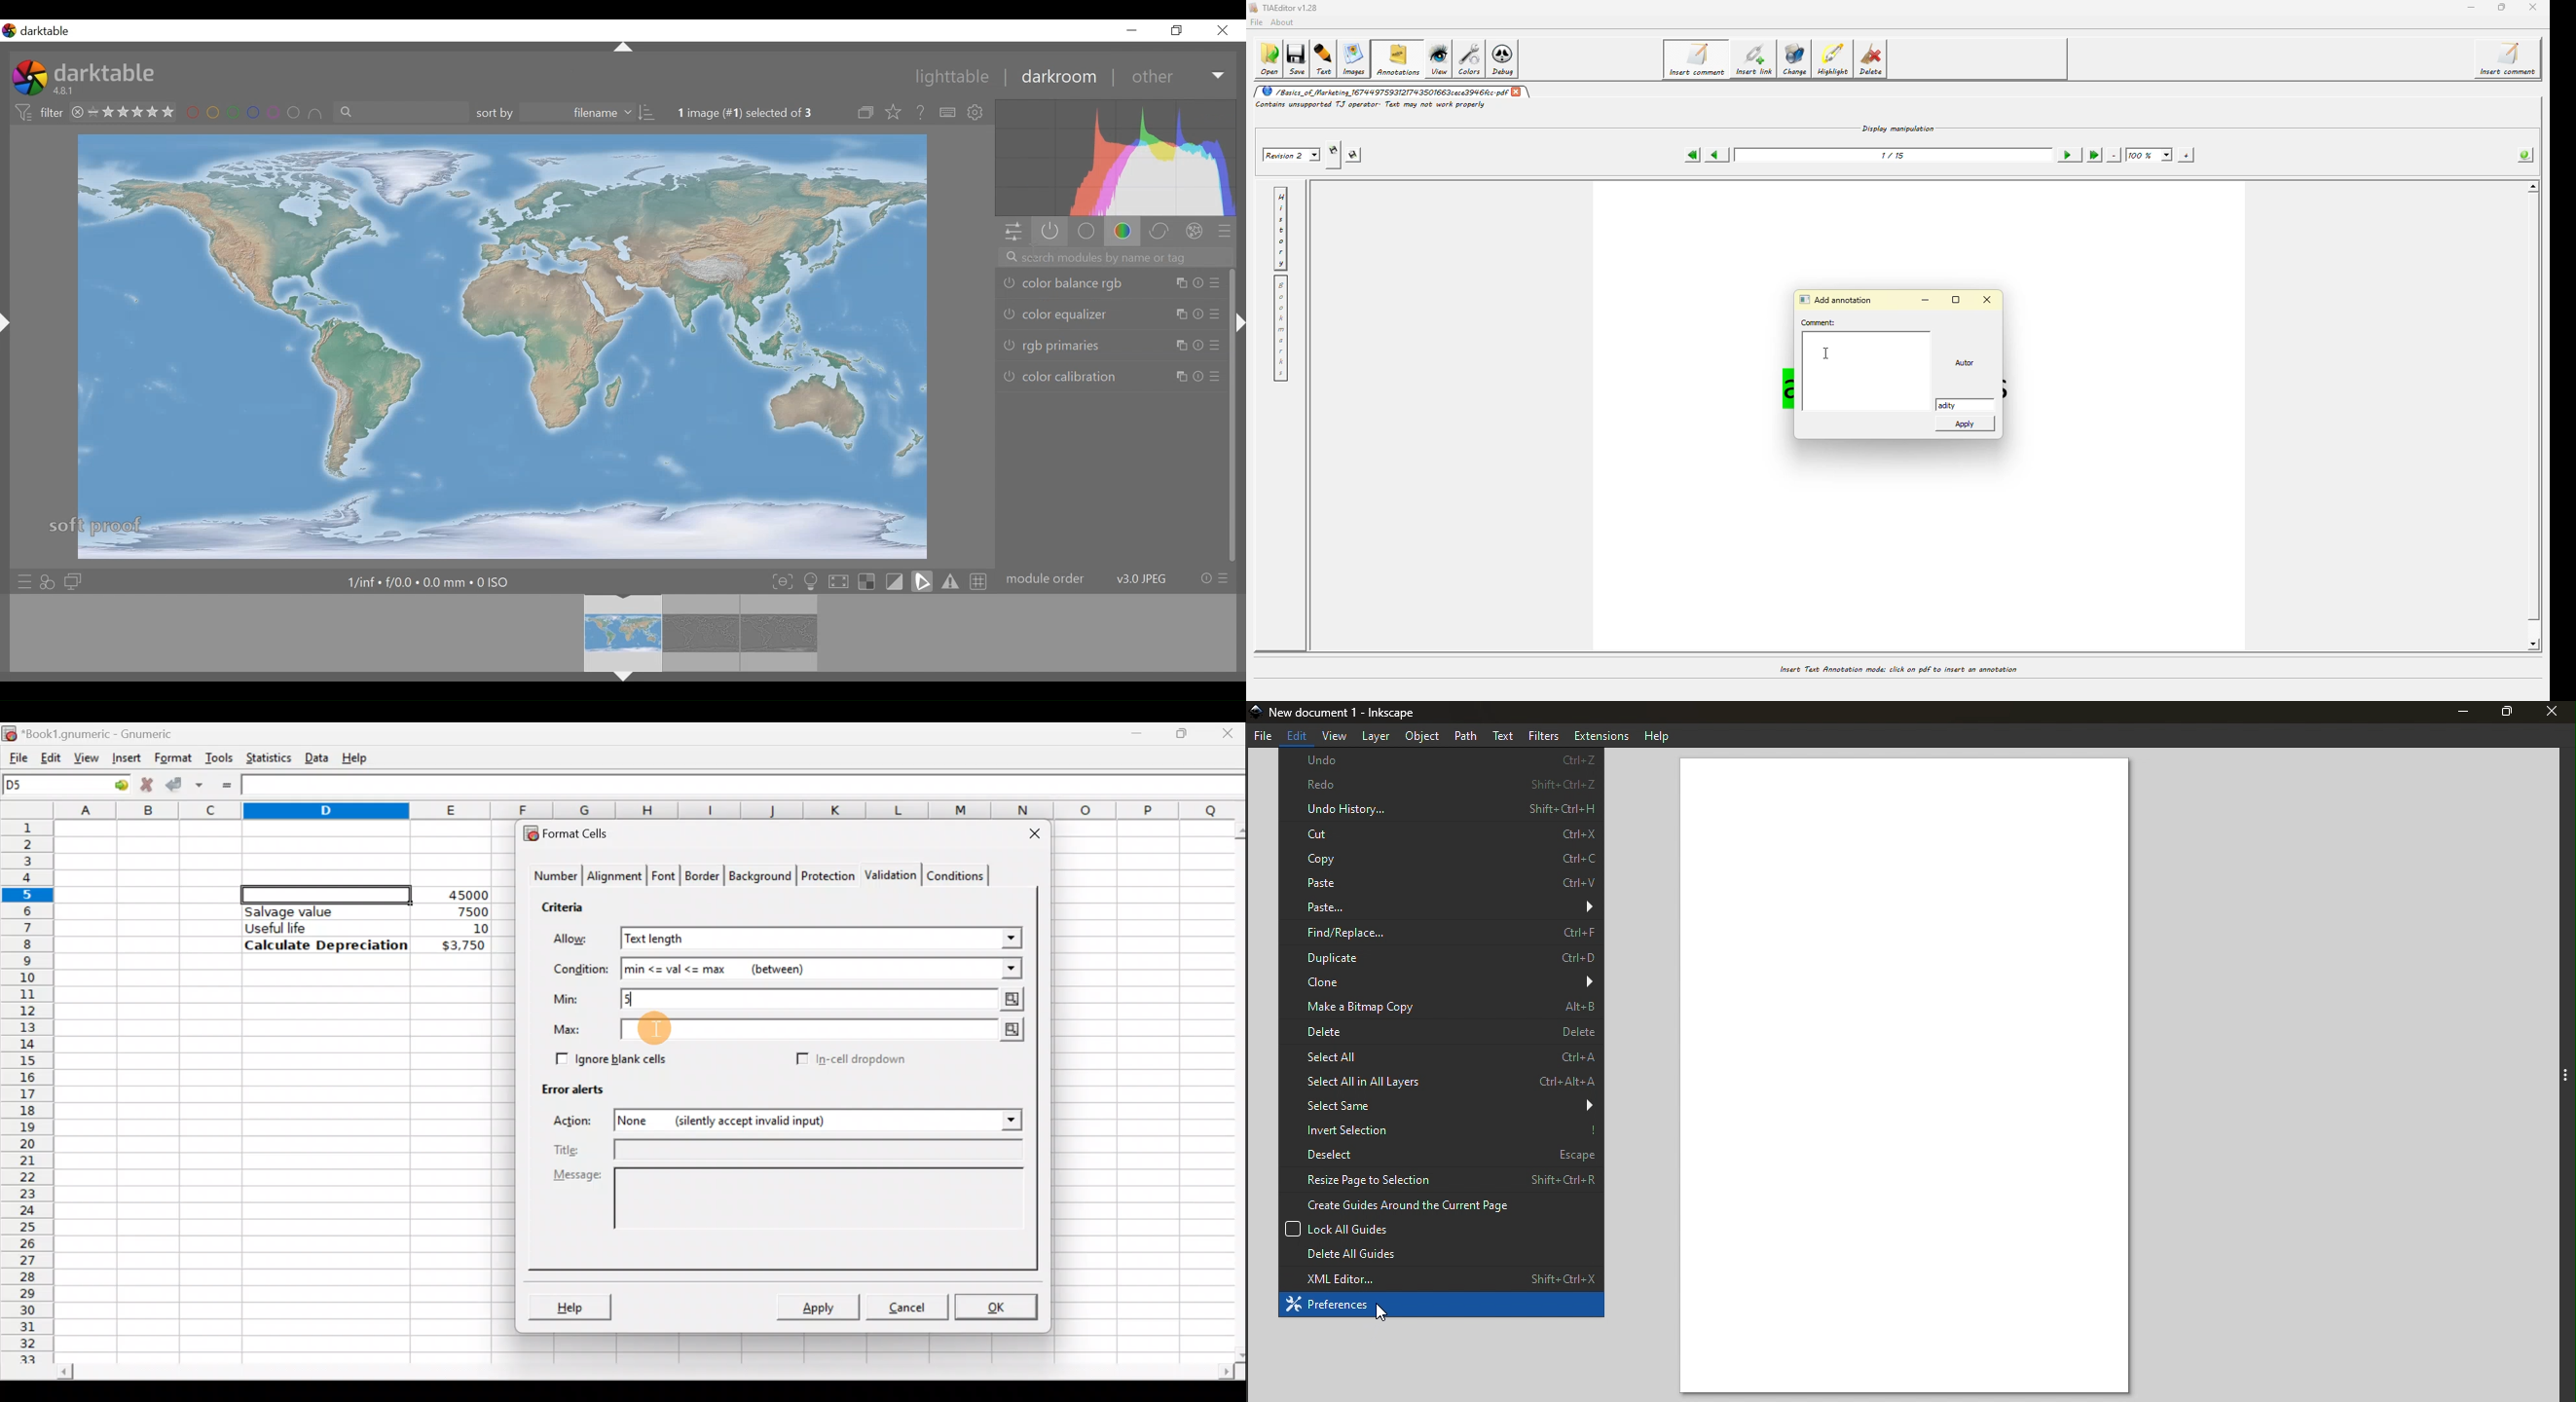 The image size is (2576, 1428). I want to click on minimize, so click(1135, 30).